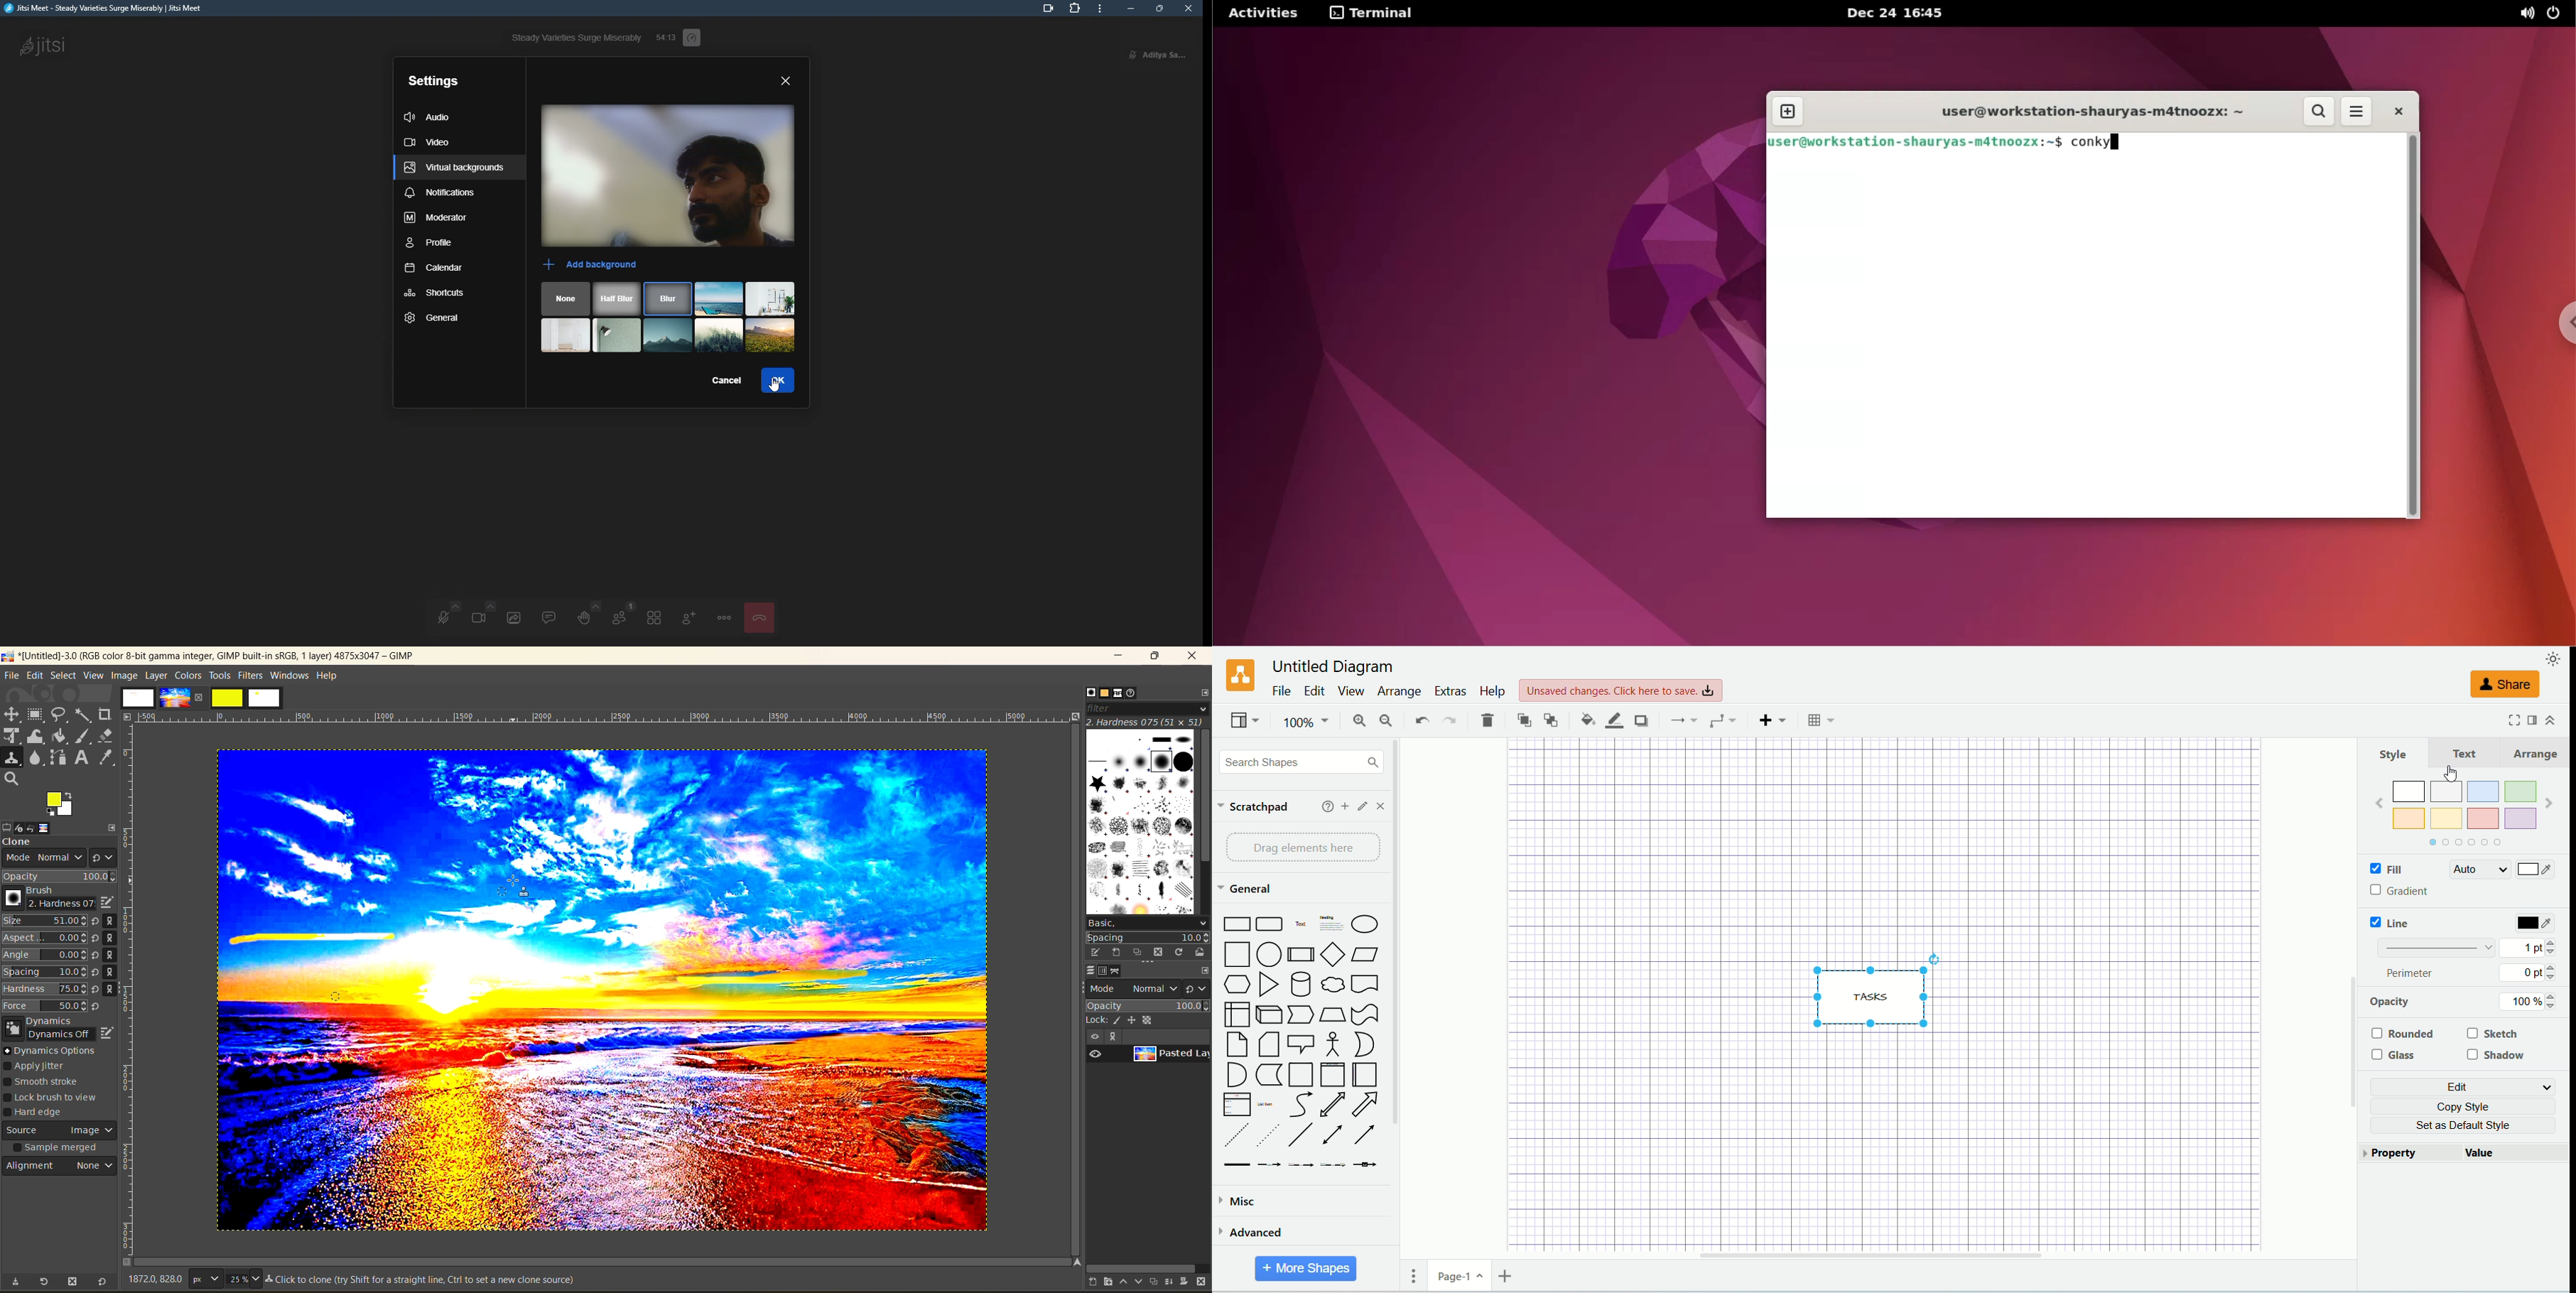  Describe the element at coordinates (1244, 888) in the screenshot. I see `general` at that location.